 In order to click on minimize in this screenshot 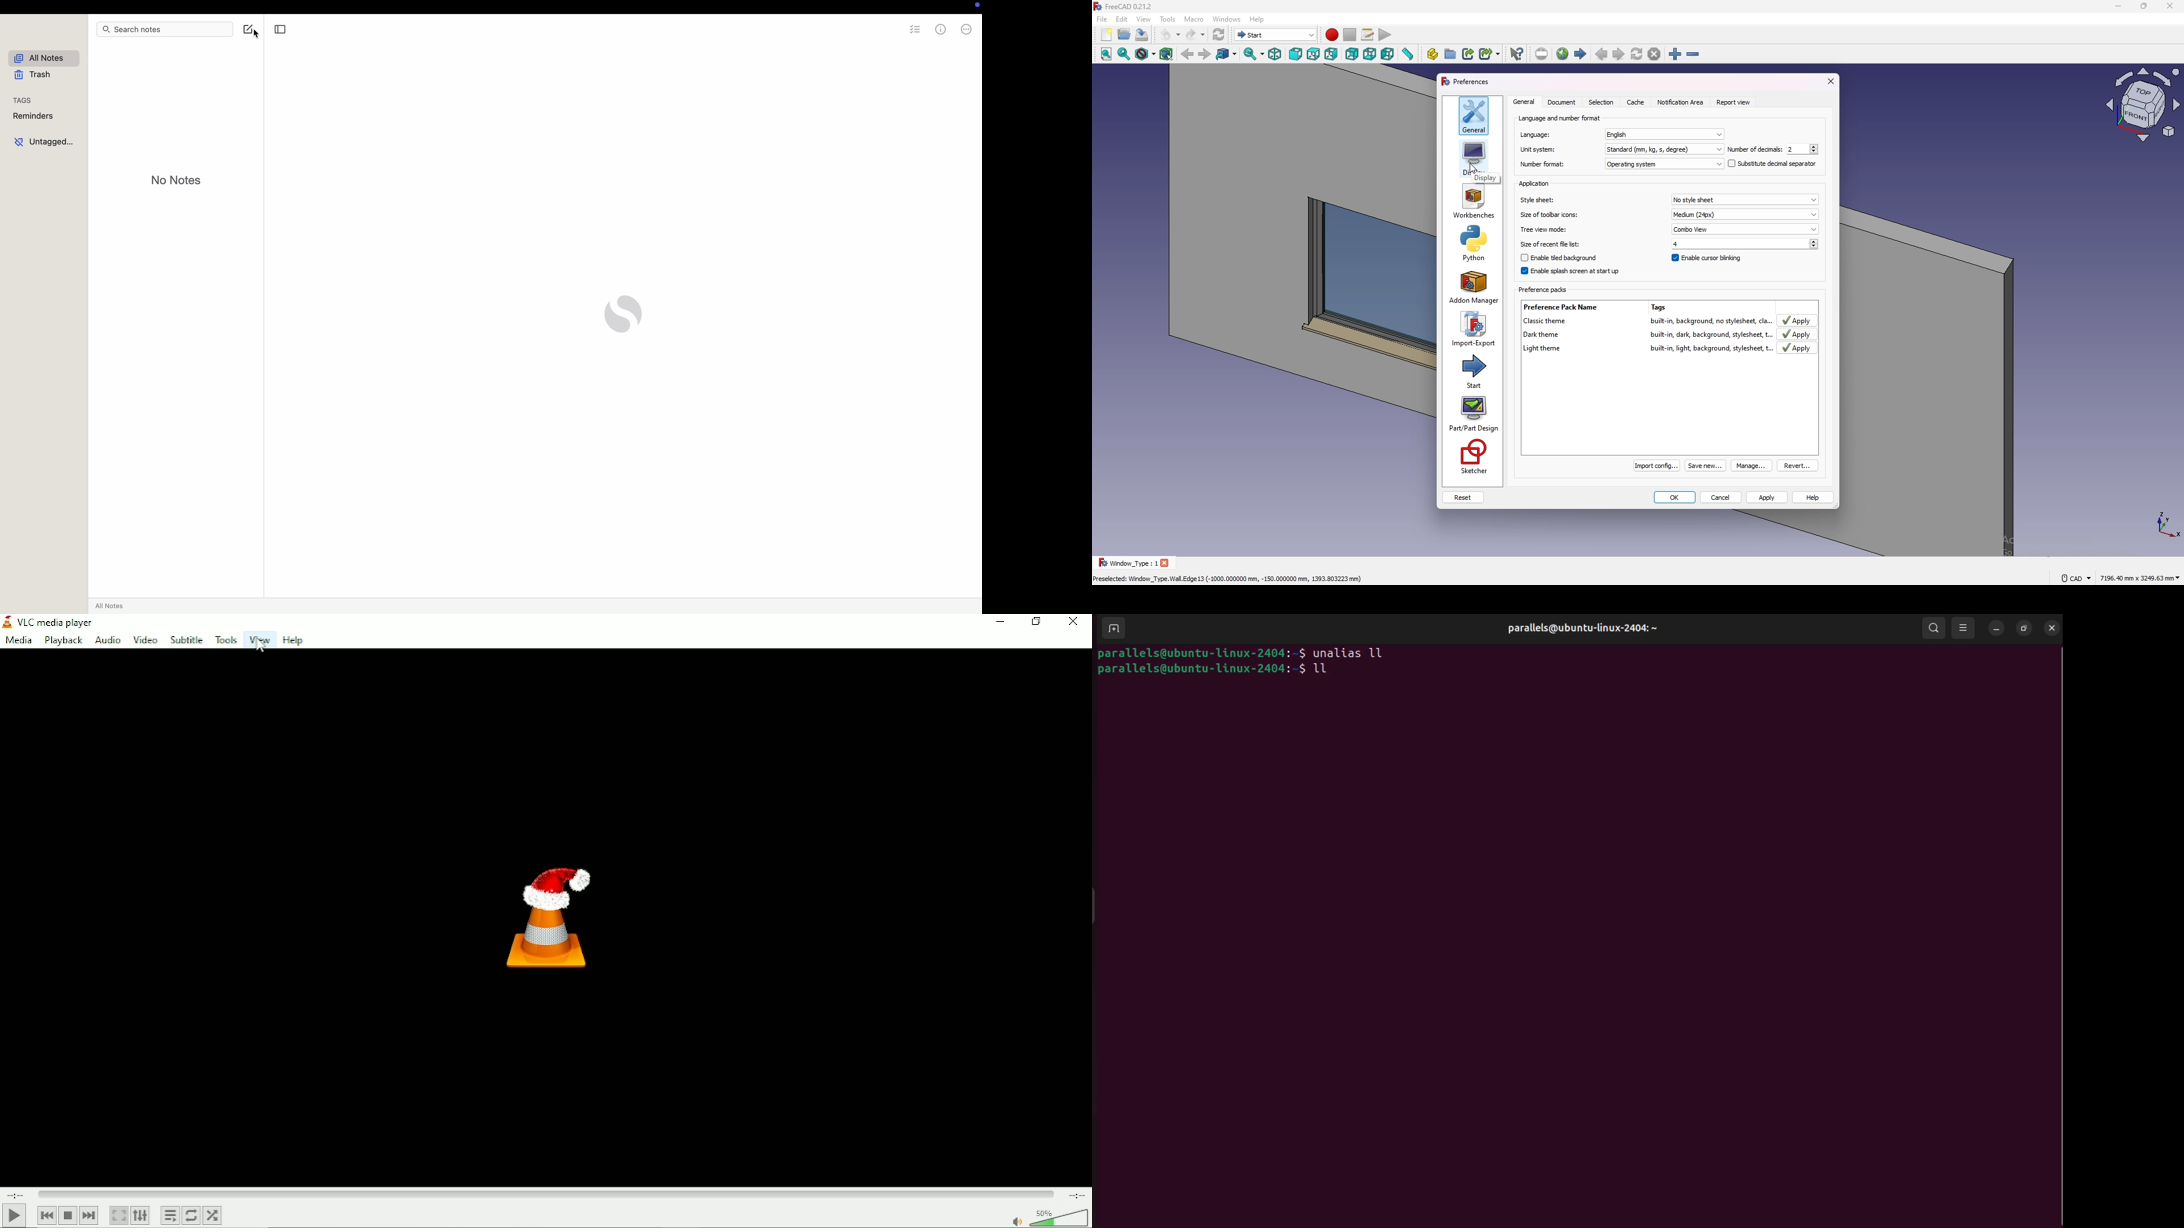, I will do `click(1996, 628)`.